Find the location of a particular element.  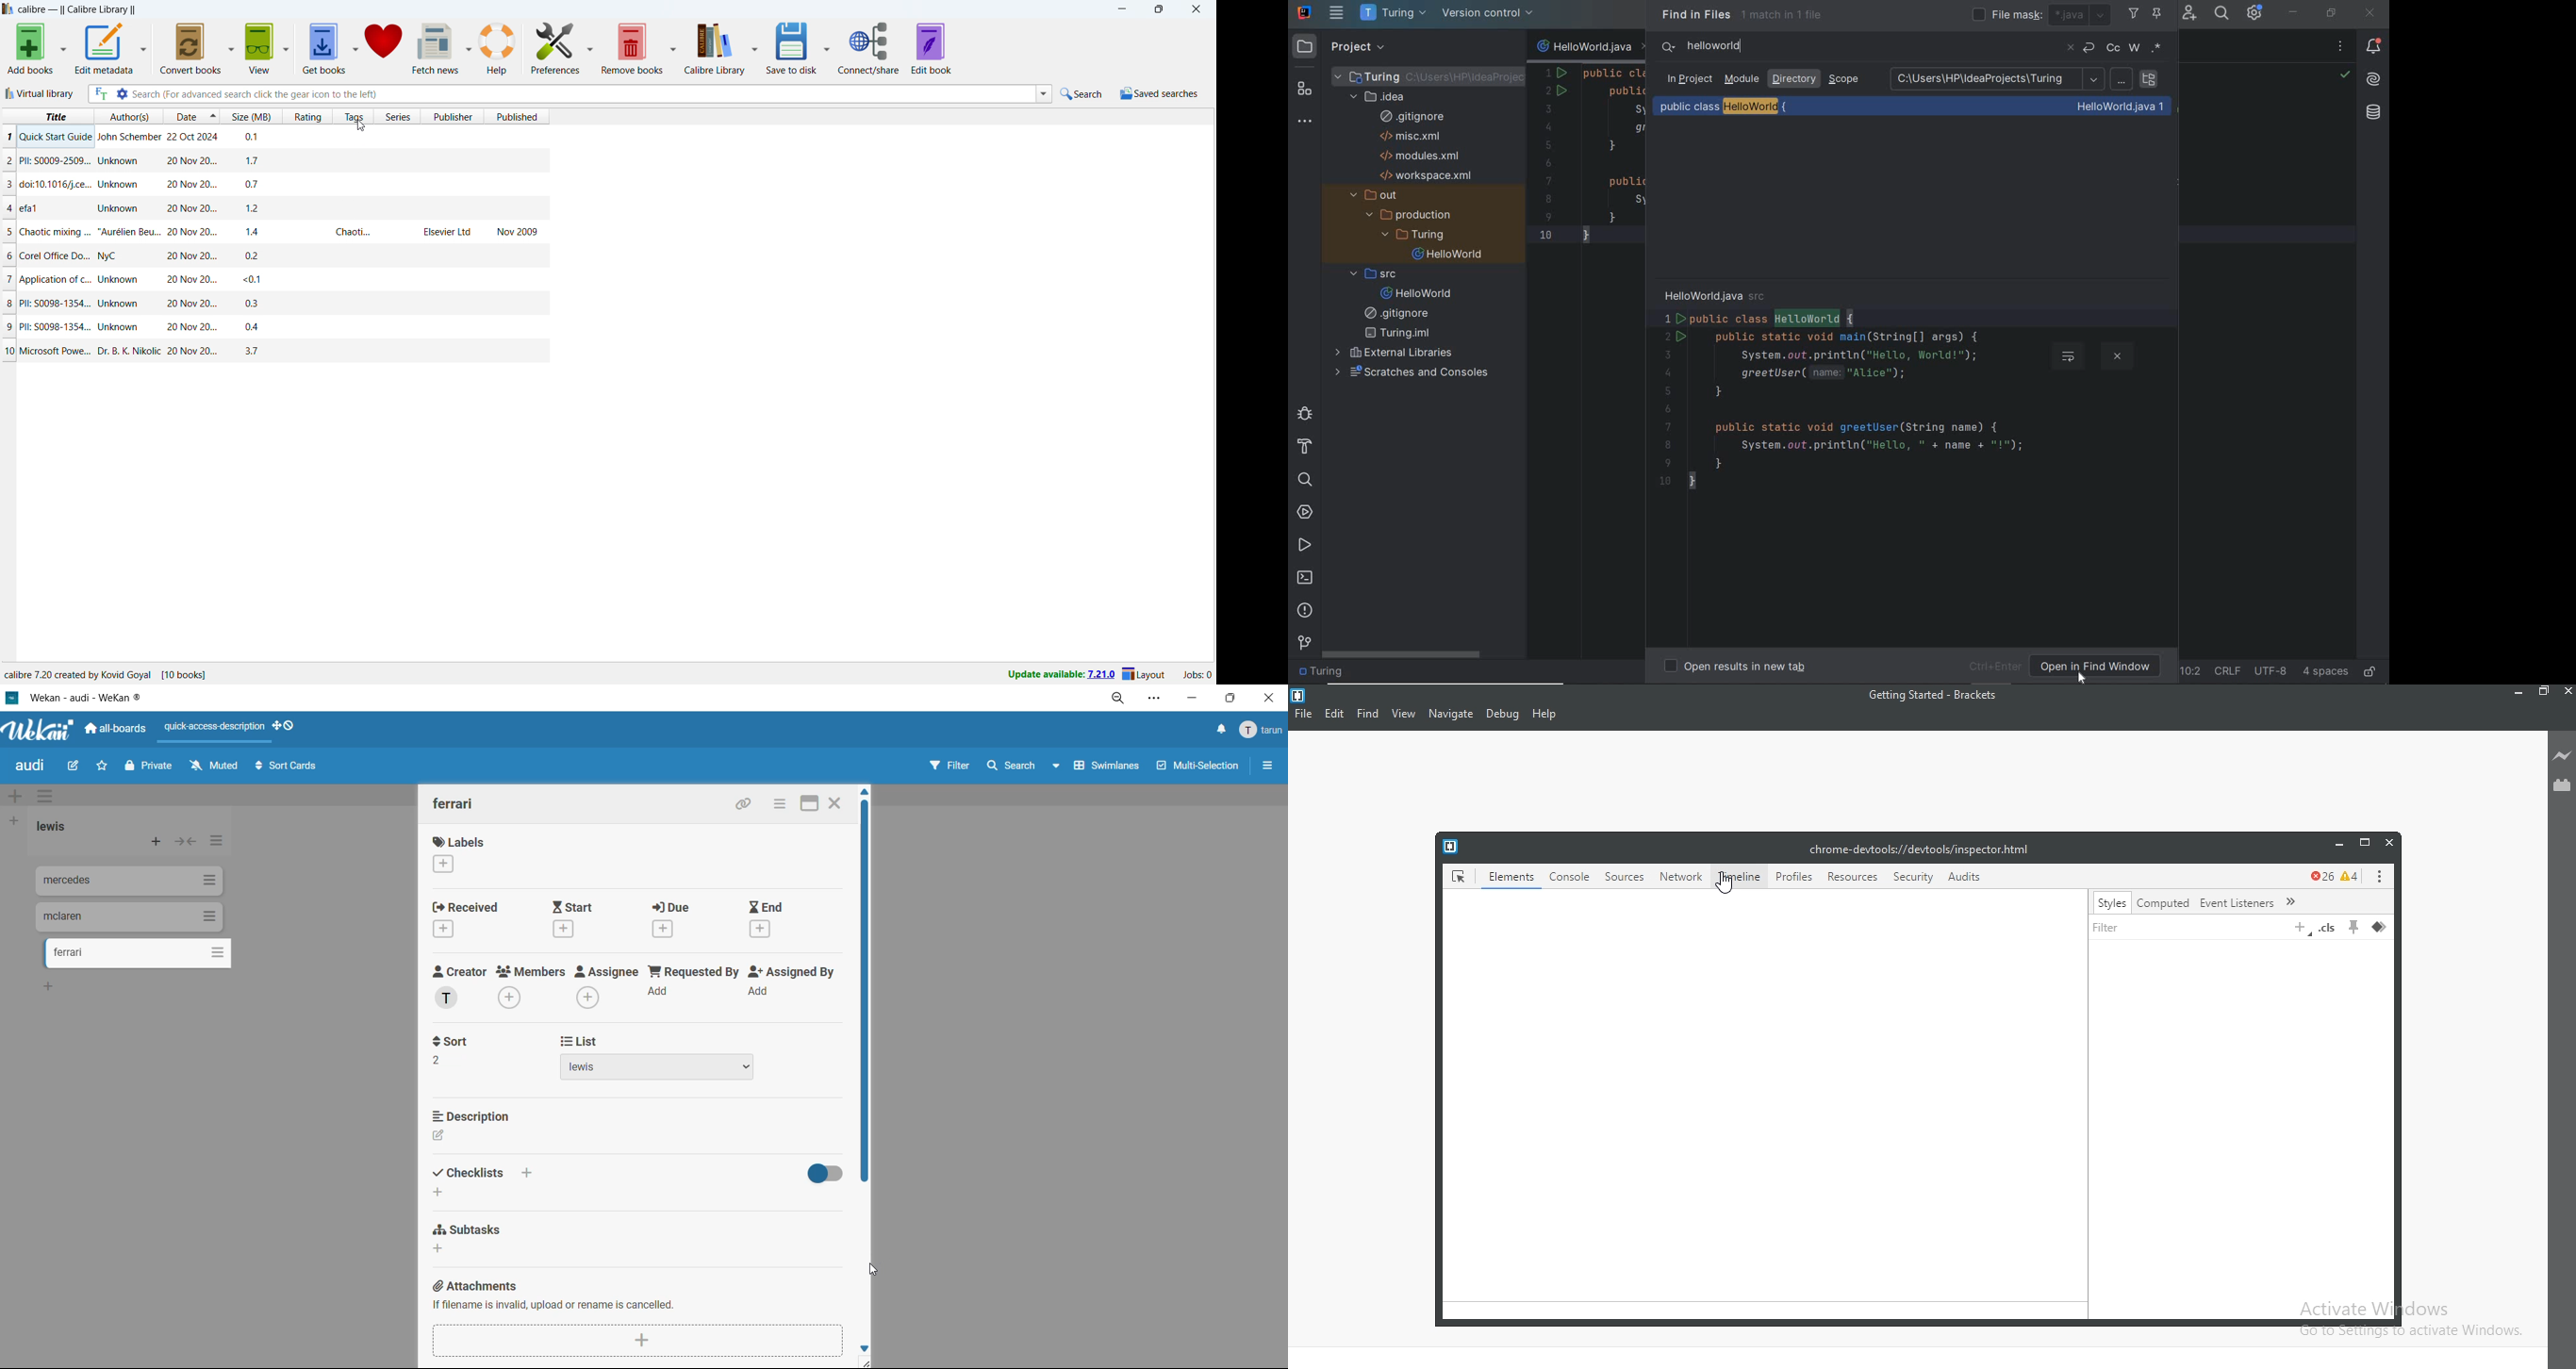

one book entry is located at coordinates (274, 231).